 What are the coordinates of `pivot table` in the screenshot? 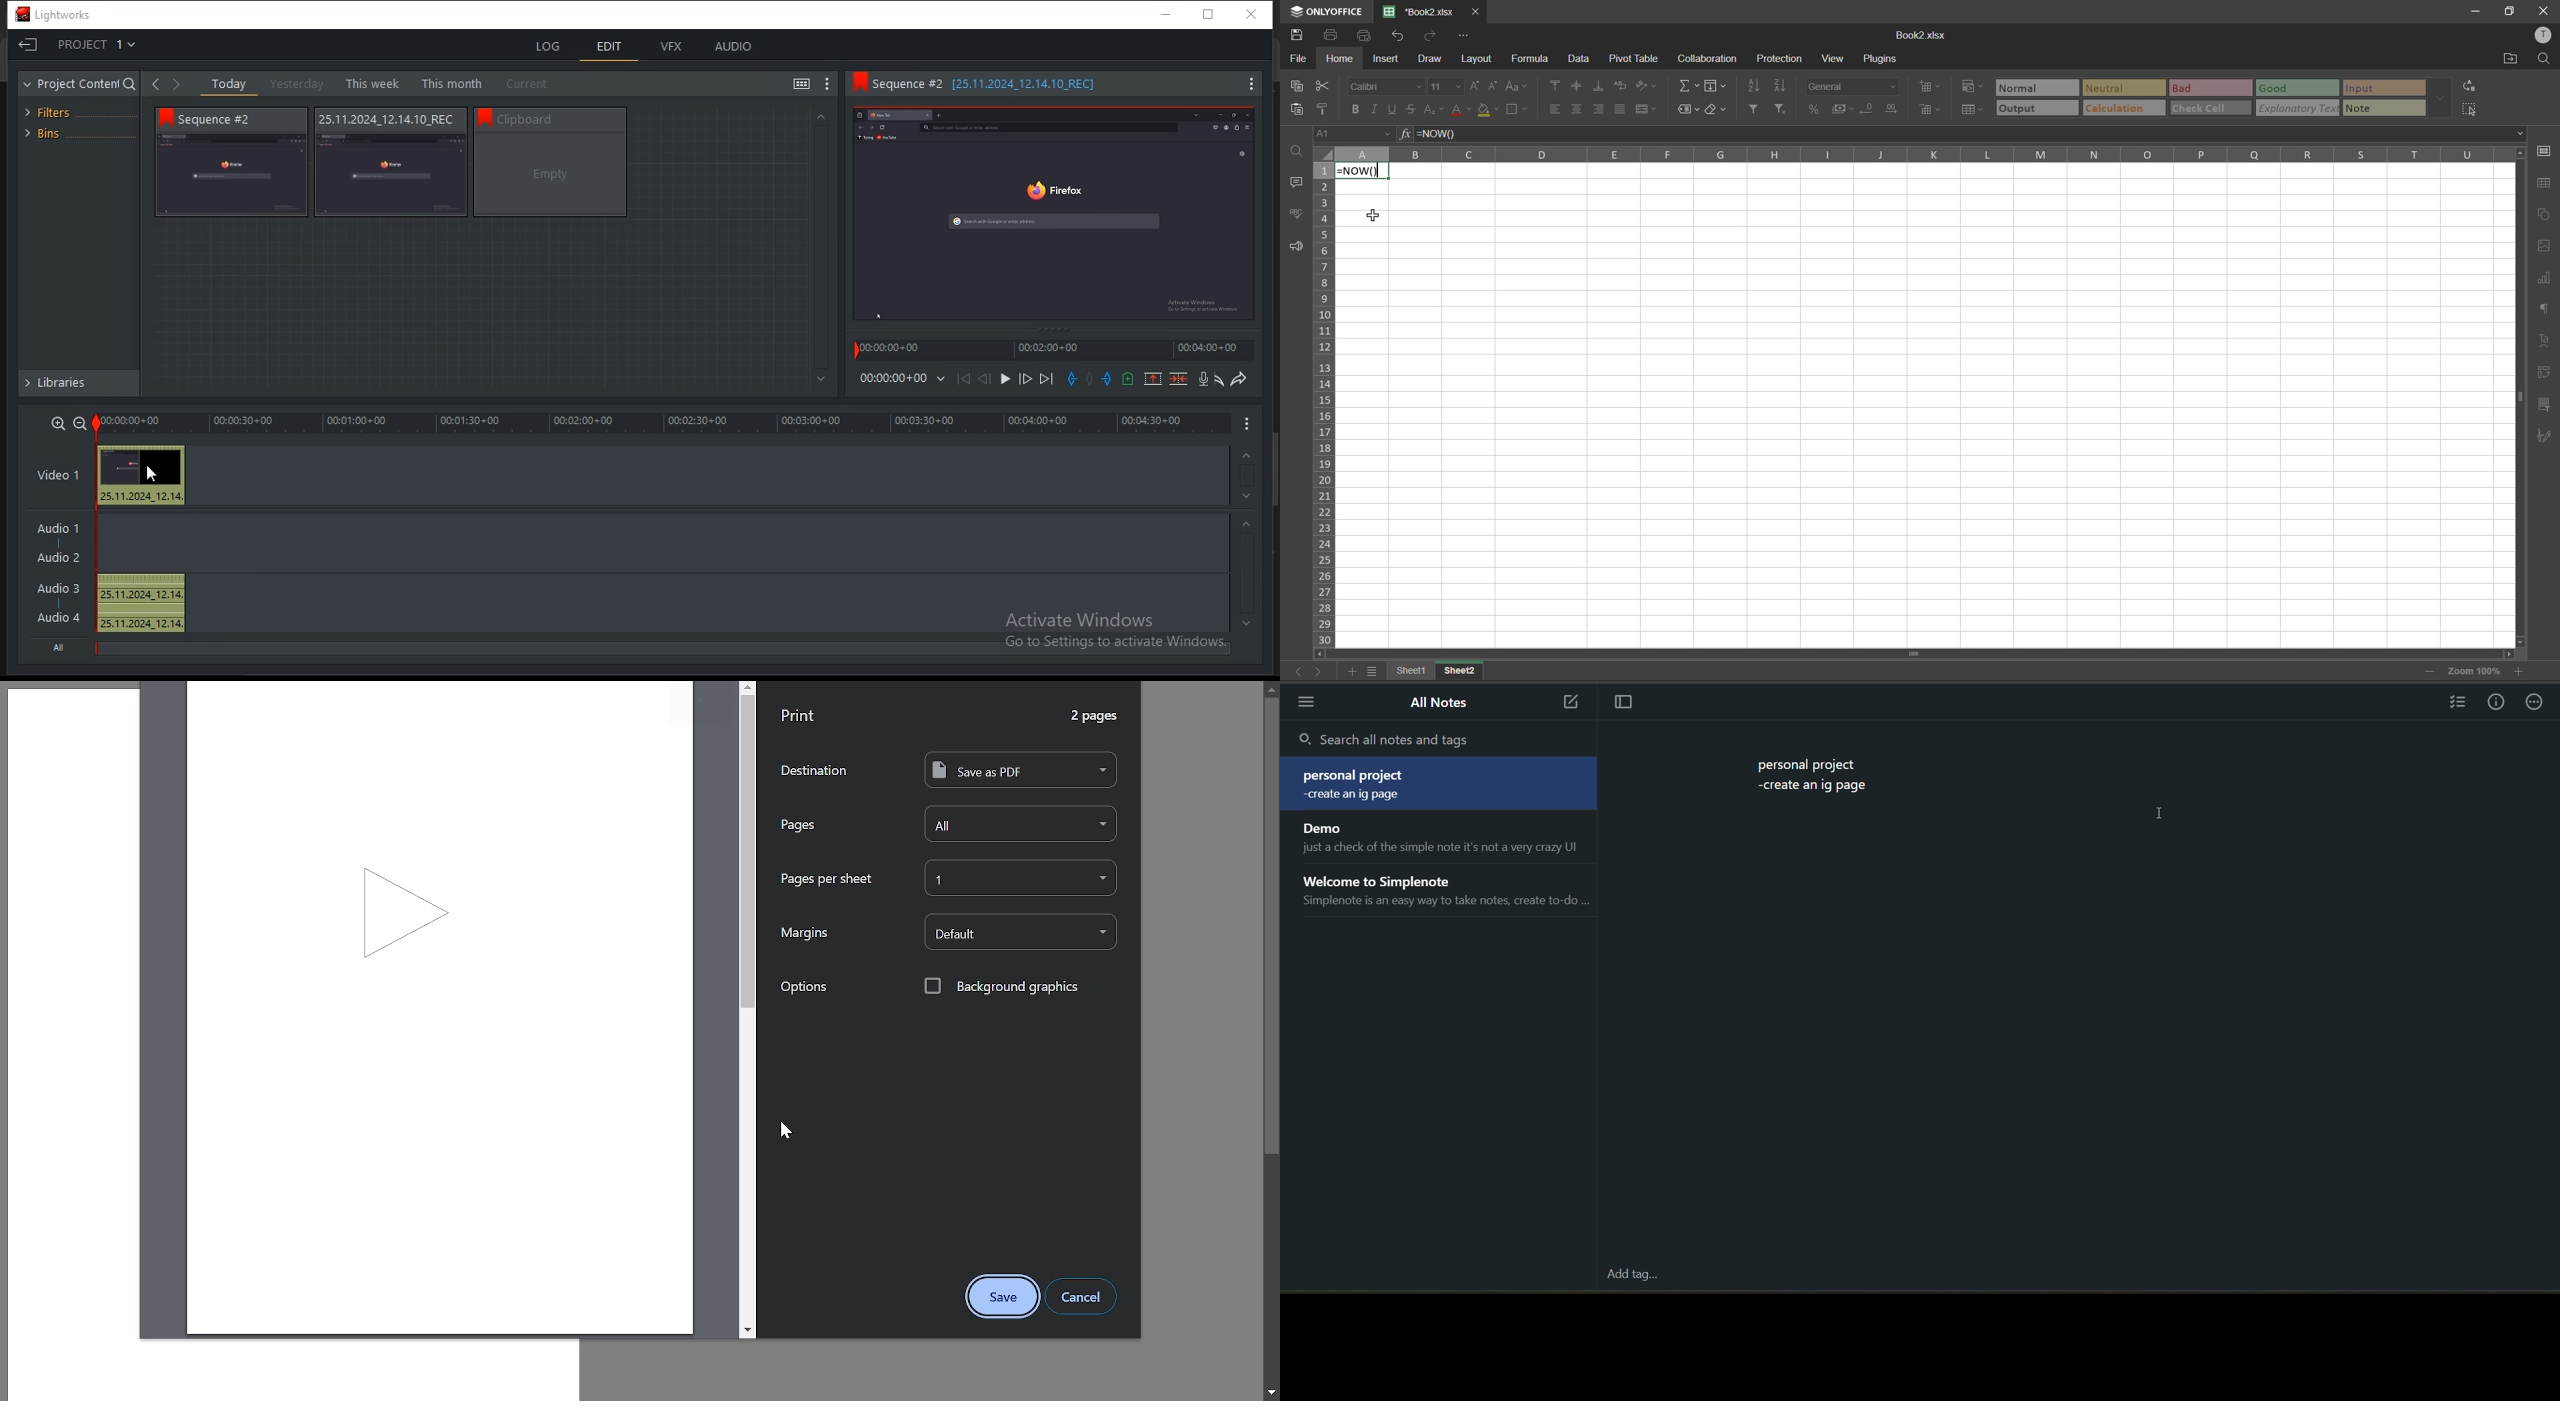 It's located at (1636, 59).